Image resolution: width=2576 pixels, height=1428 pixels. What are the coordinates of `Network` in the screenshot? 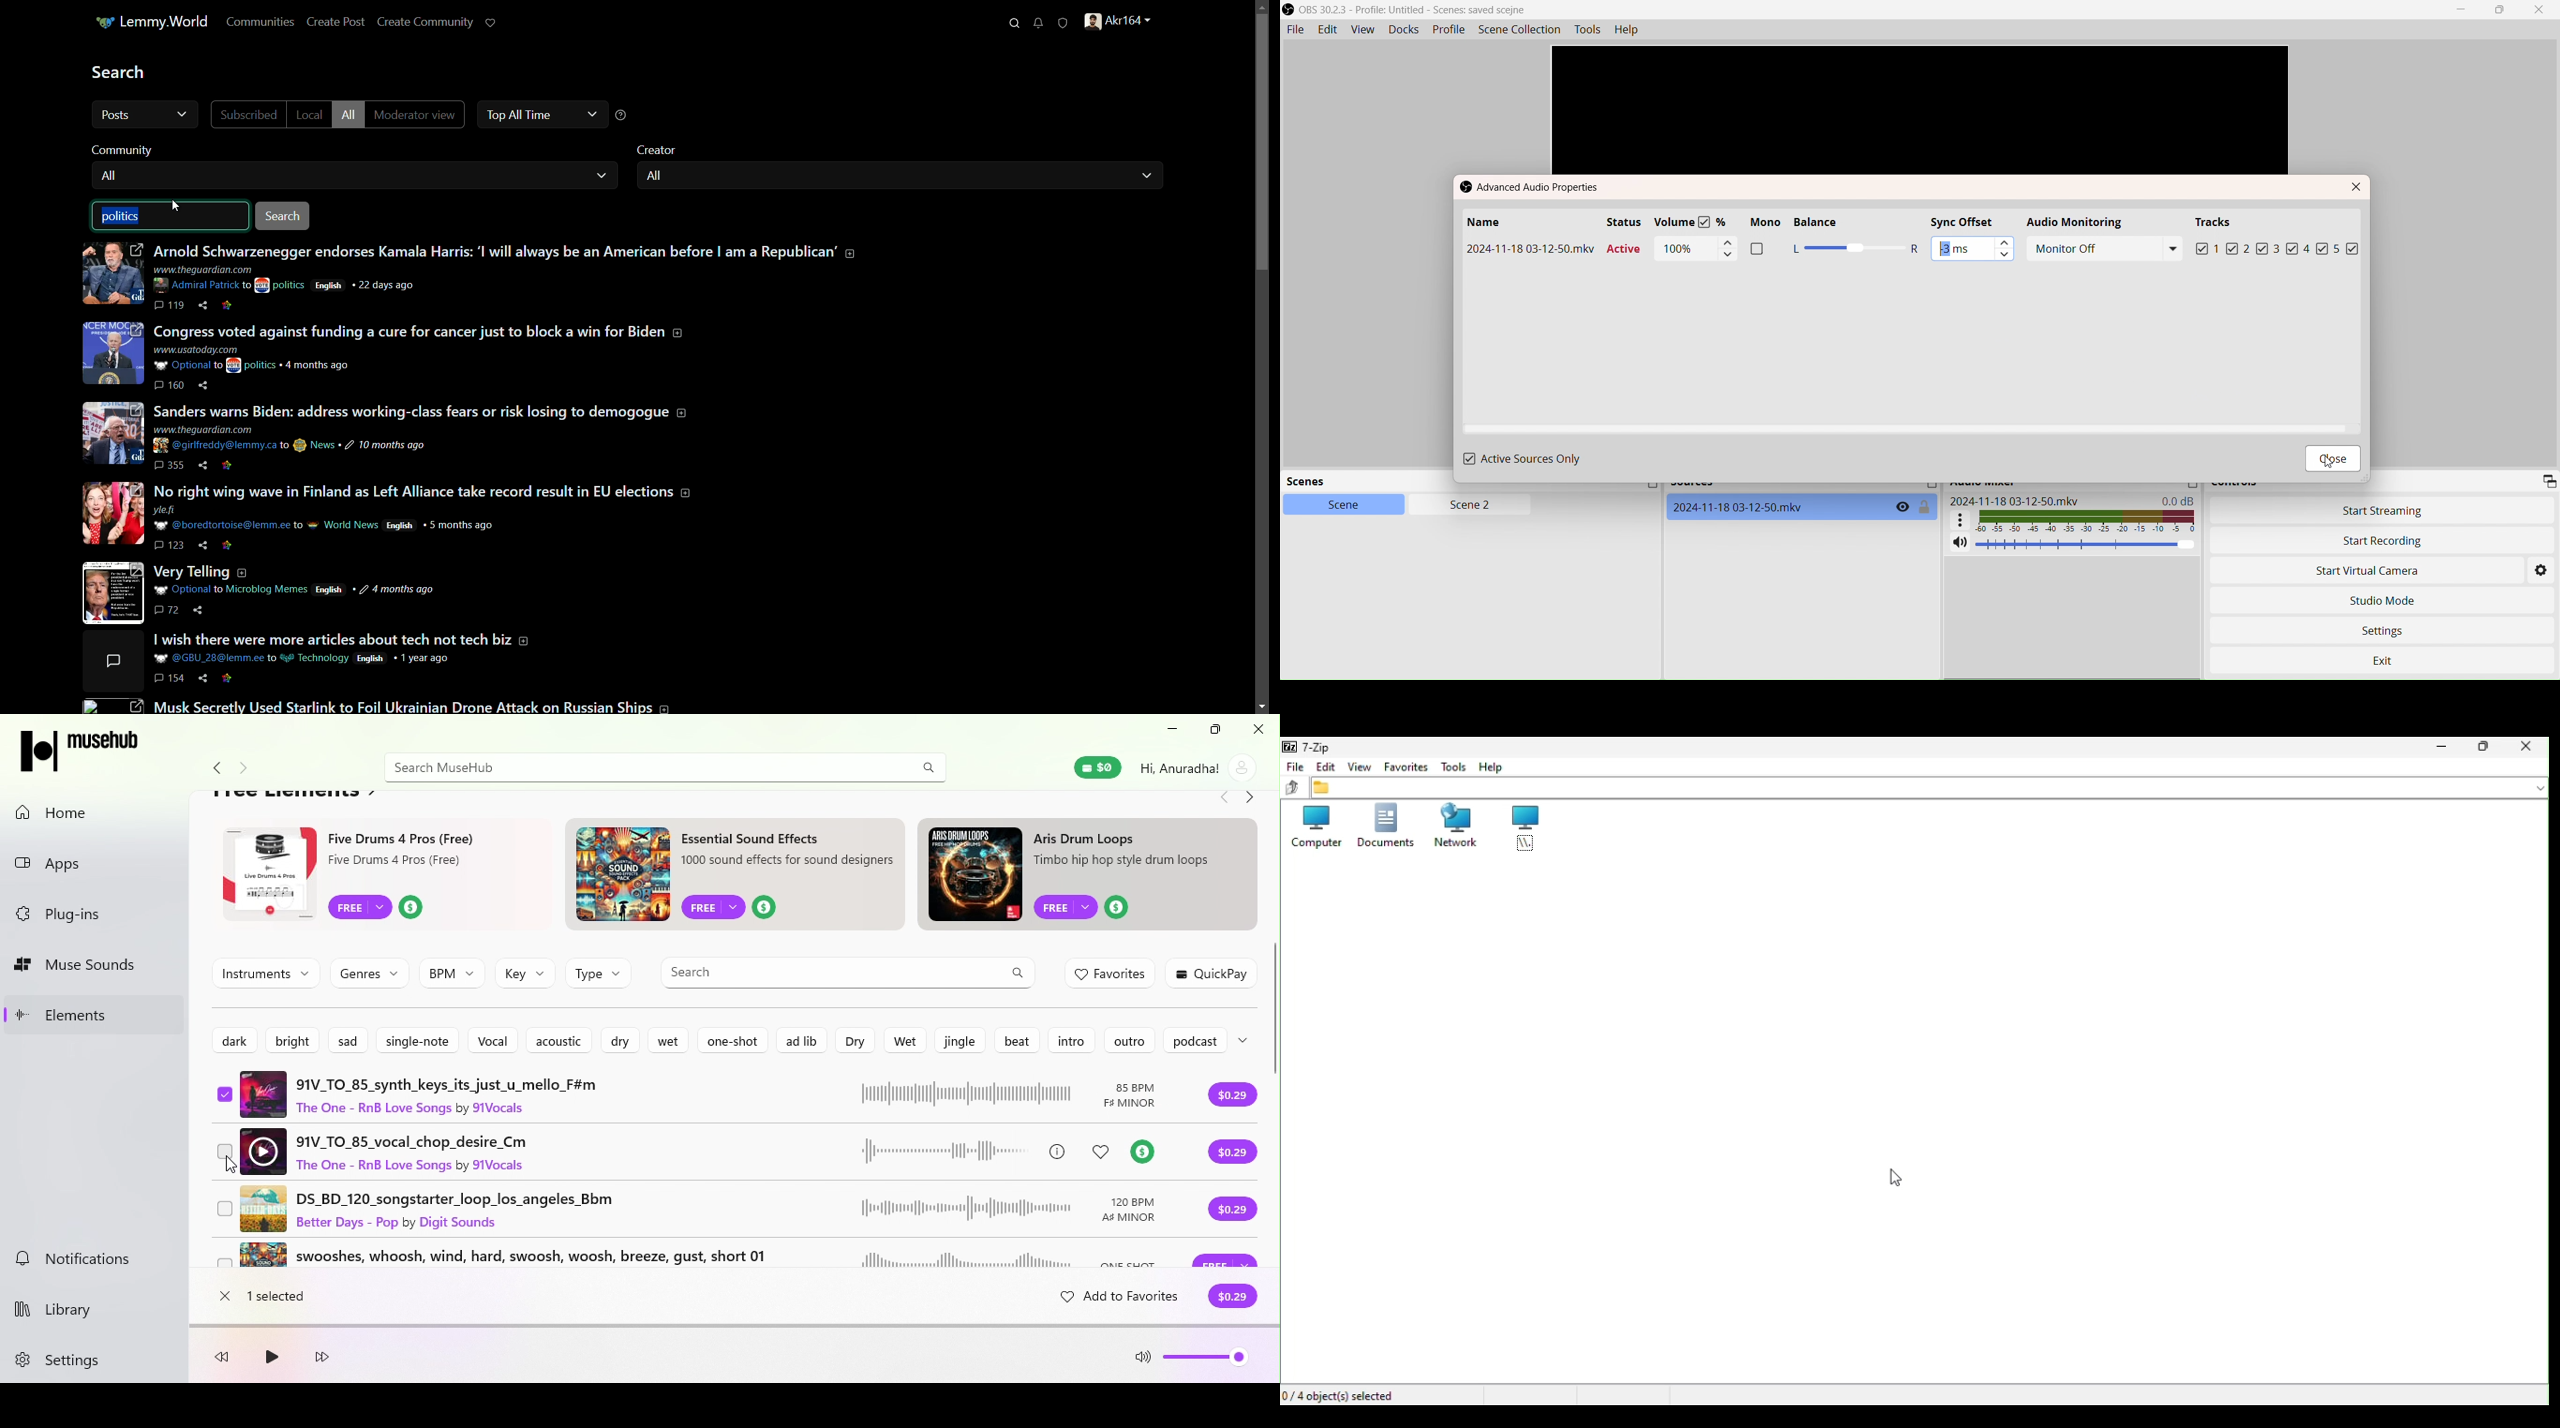 It's located at (1455, 826).